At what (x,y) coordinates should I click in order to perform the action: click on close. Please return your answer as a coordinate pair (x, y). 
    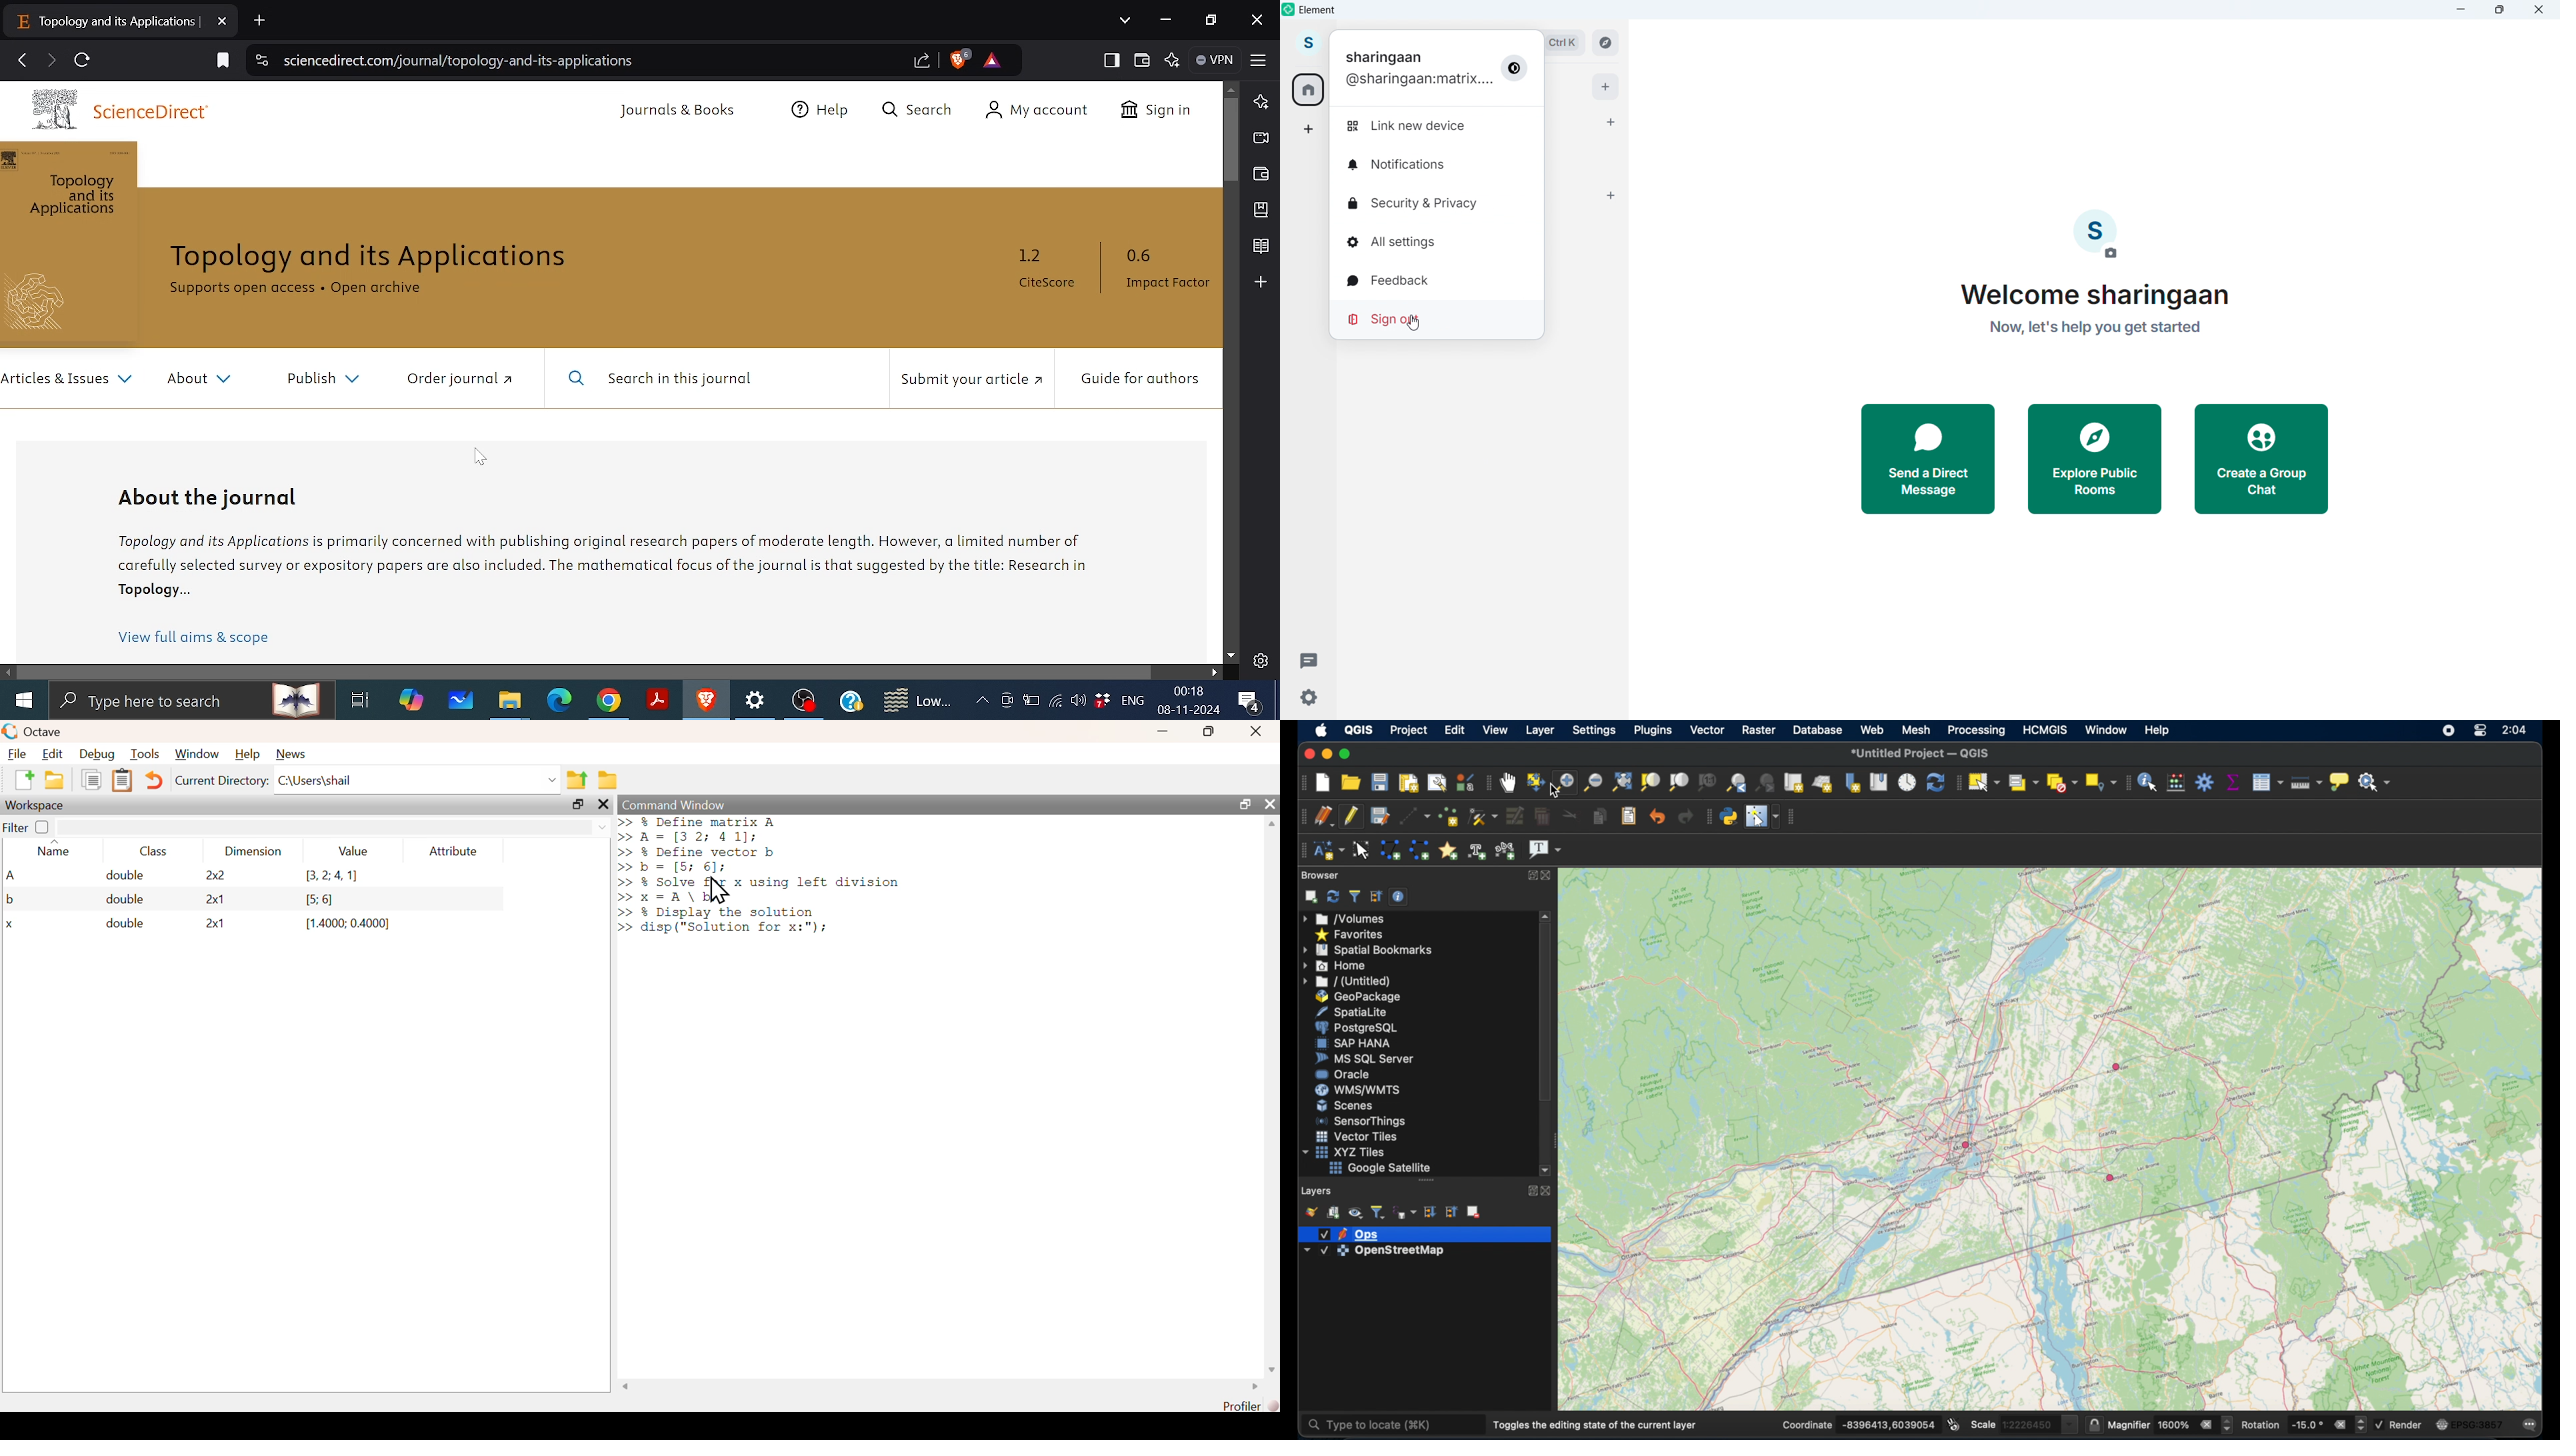
    Looking at the image, I should click on (1307, 754).